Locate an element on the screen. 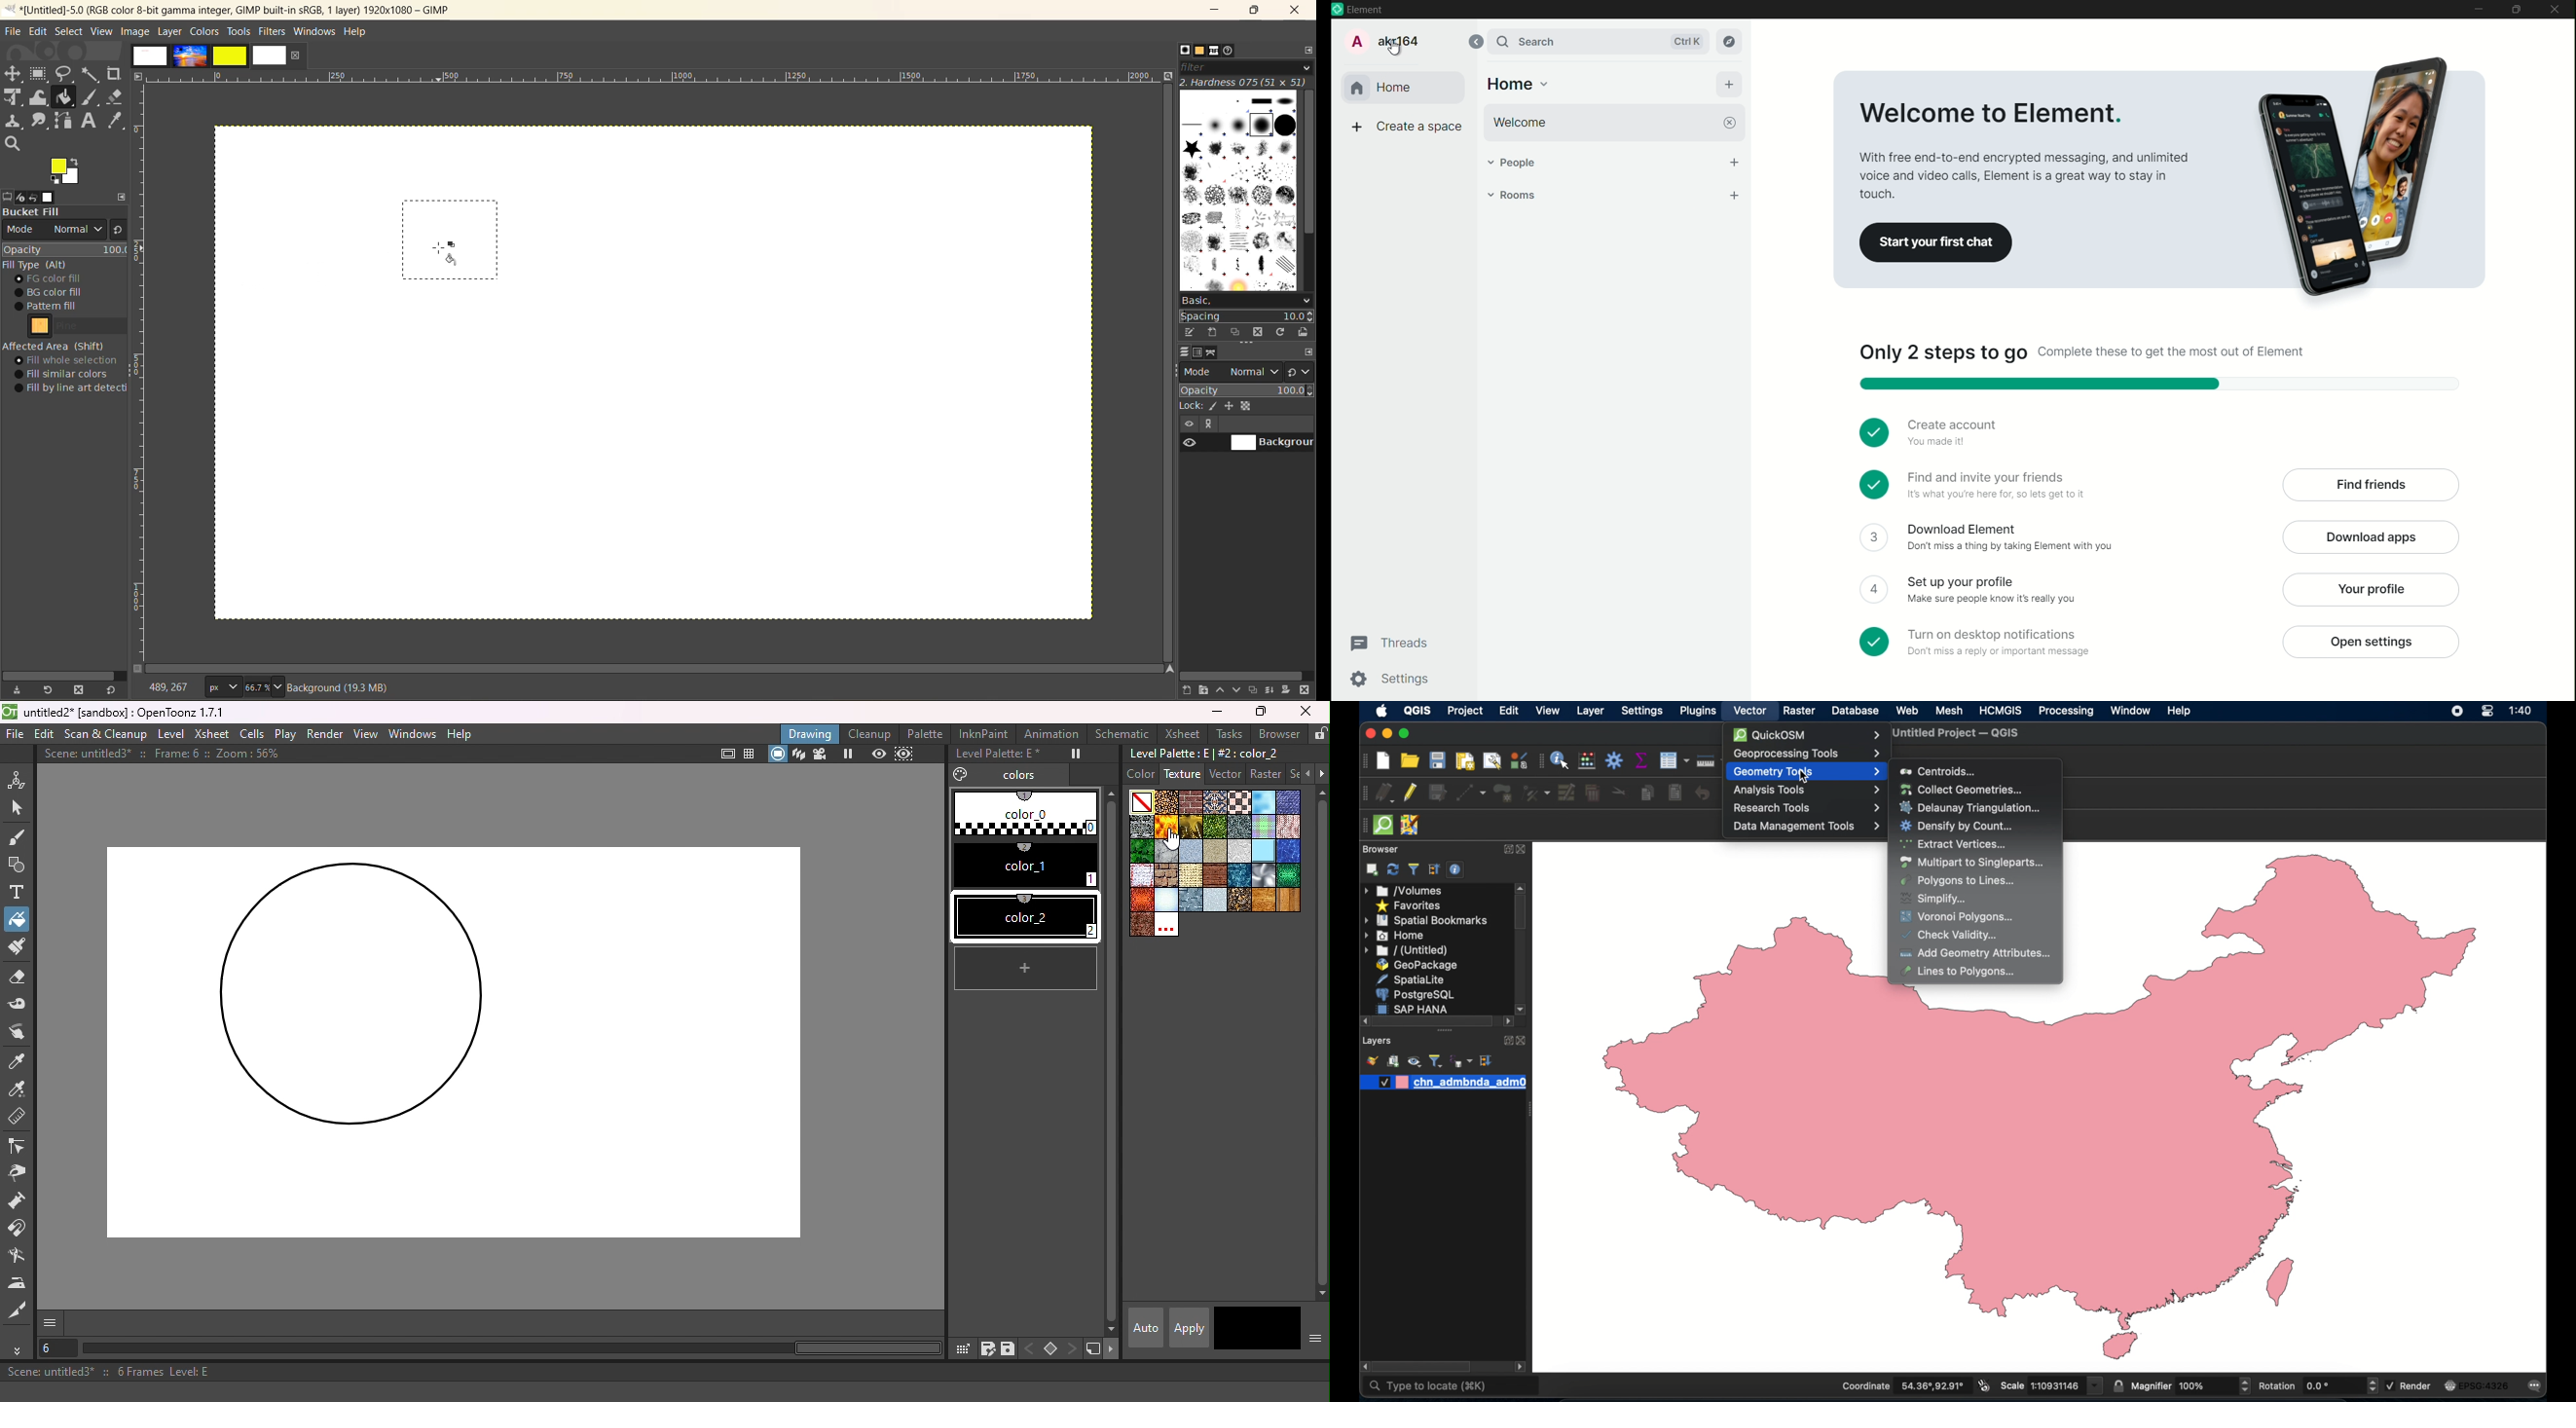  add a mask is located at coordinates (1287, 691).